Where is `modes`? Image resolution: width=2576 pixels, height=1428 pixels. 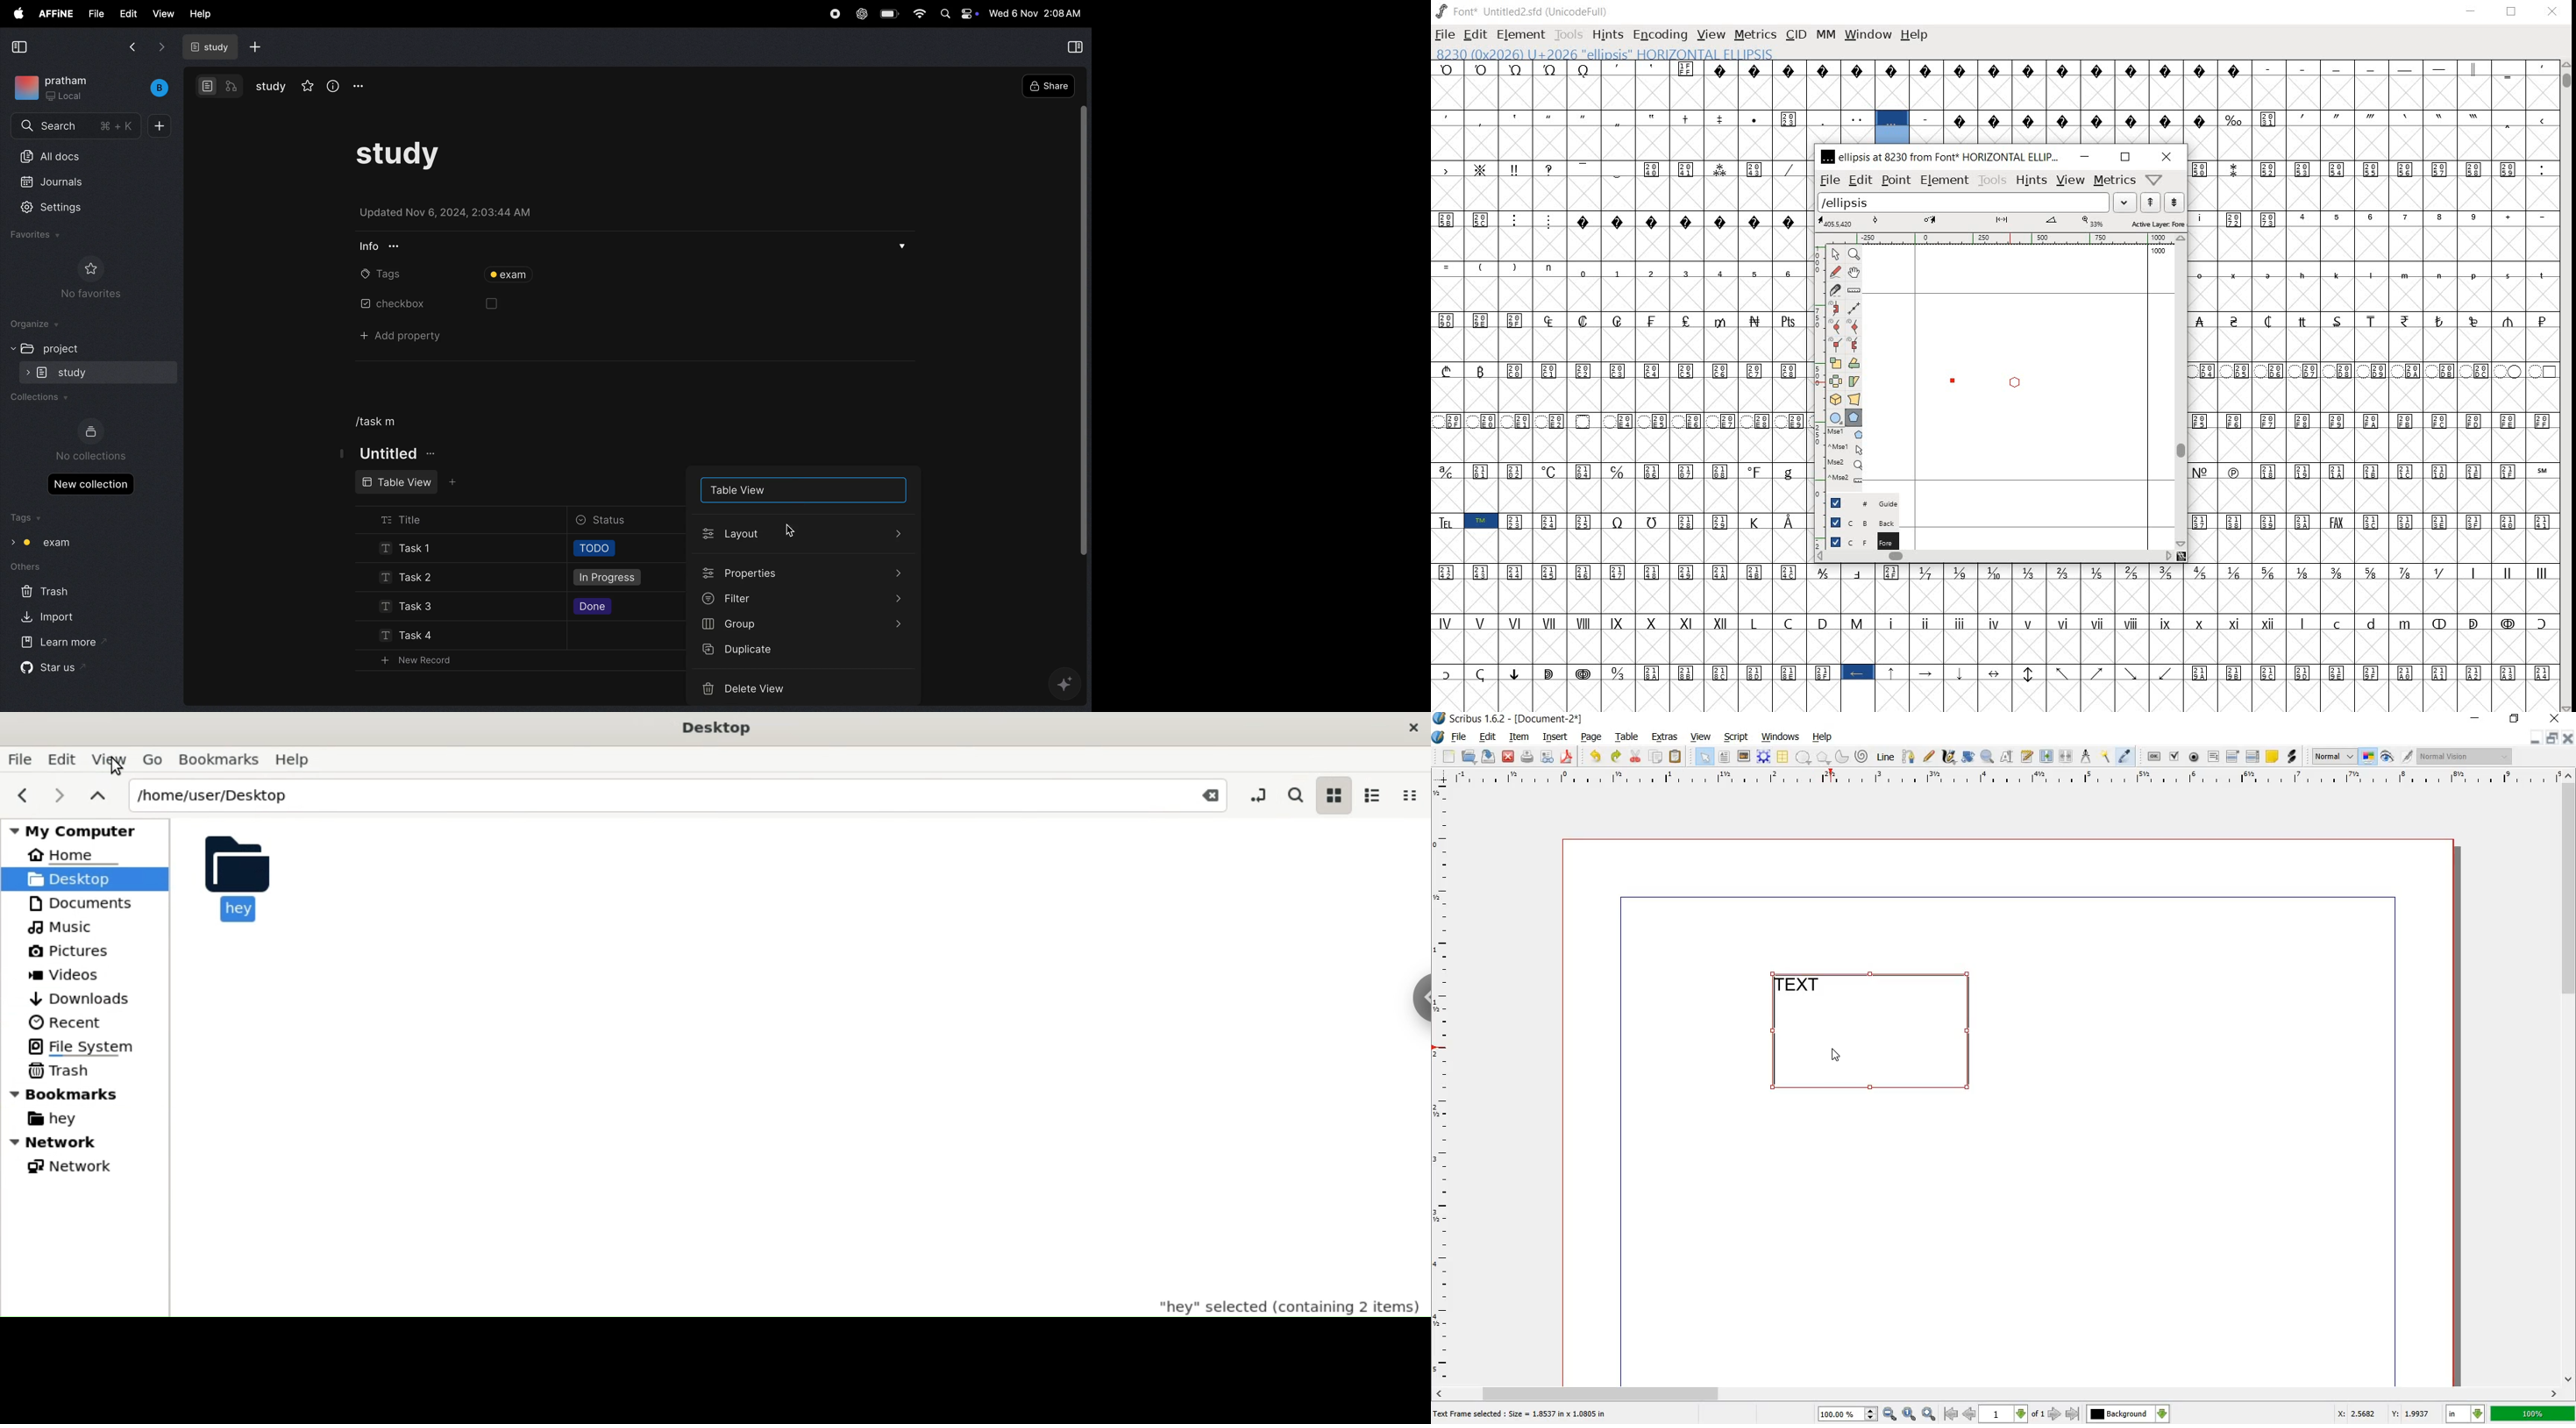
modes is located at coordinates (221, 88).